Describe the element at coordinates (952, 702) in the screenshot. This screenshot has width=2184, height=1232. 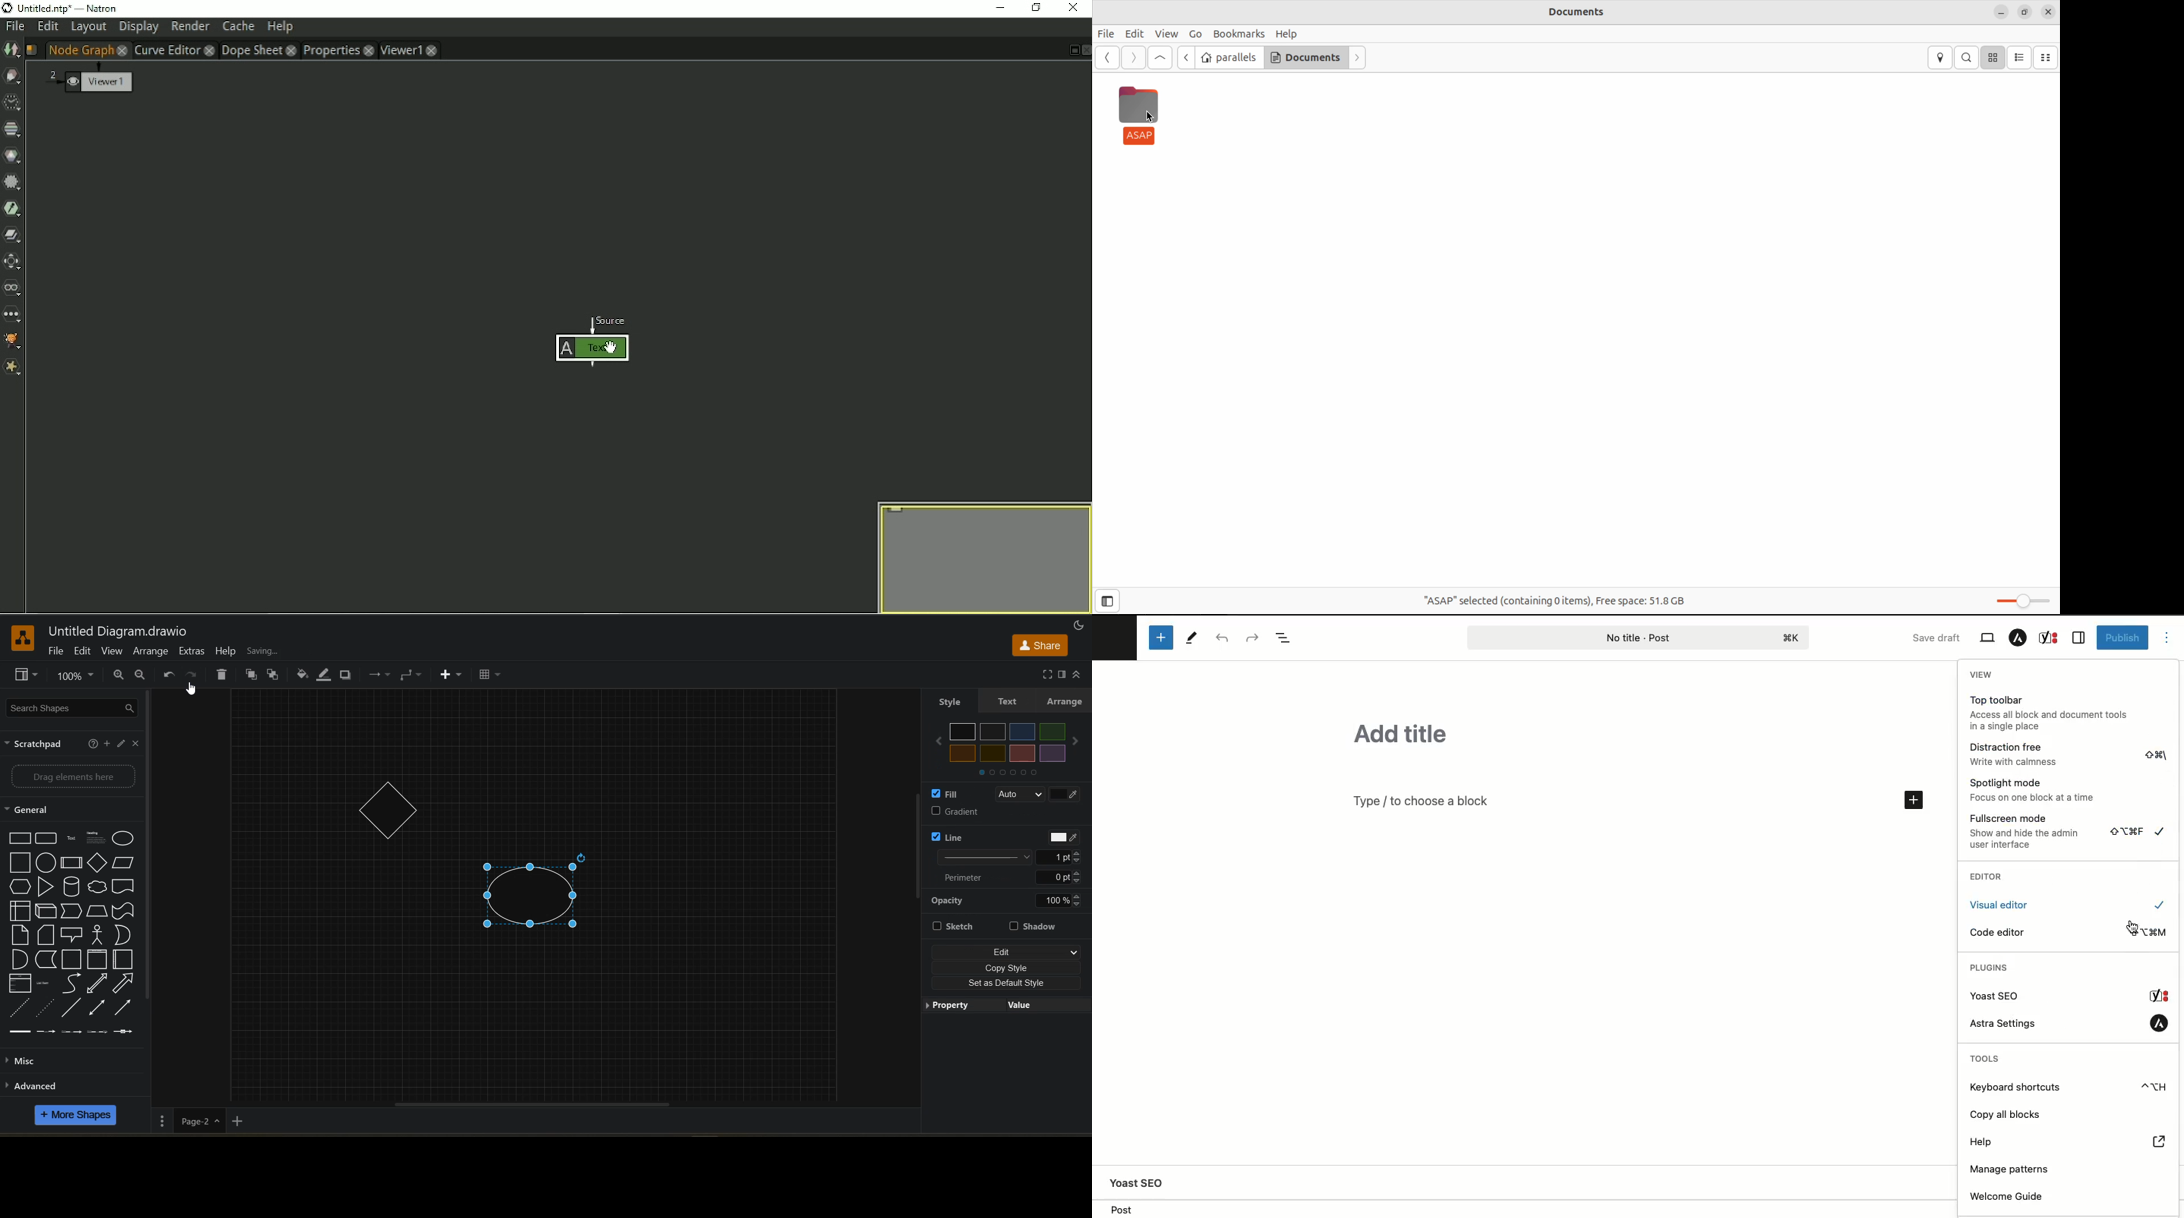
I see `style` at that location.